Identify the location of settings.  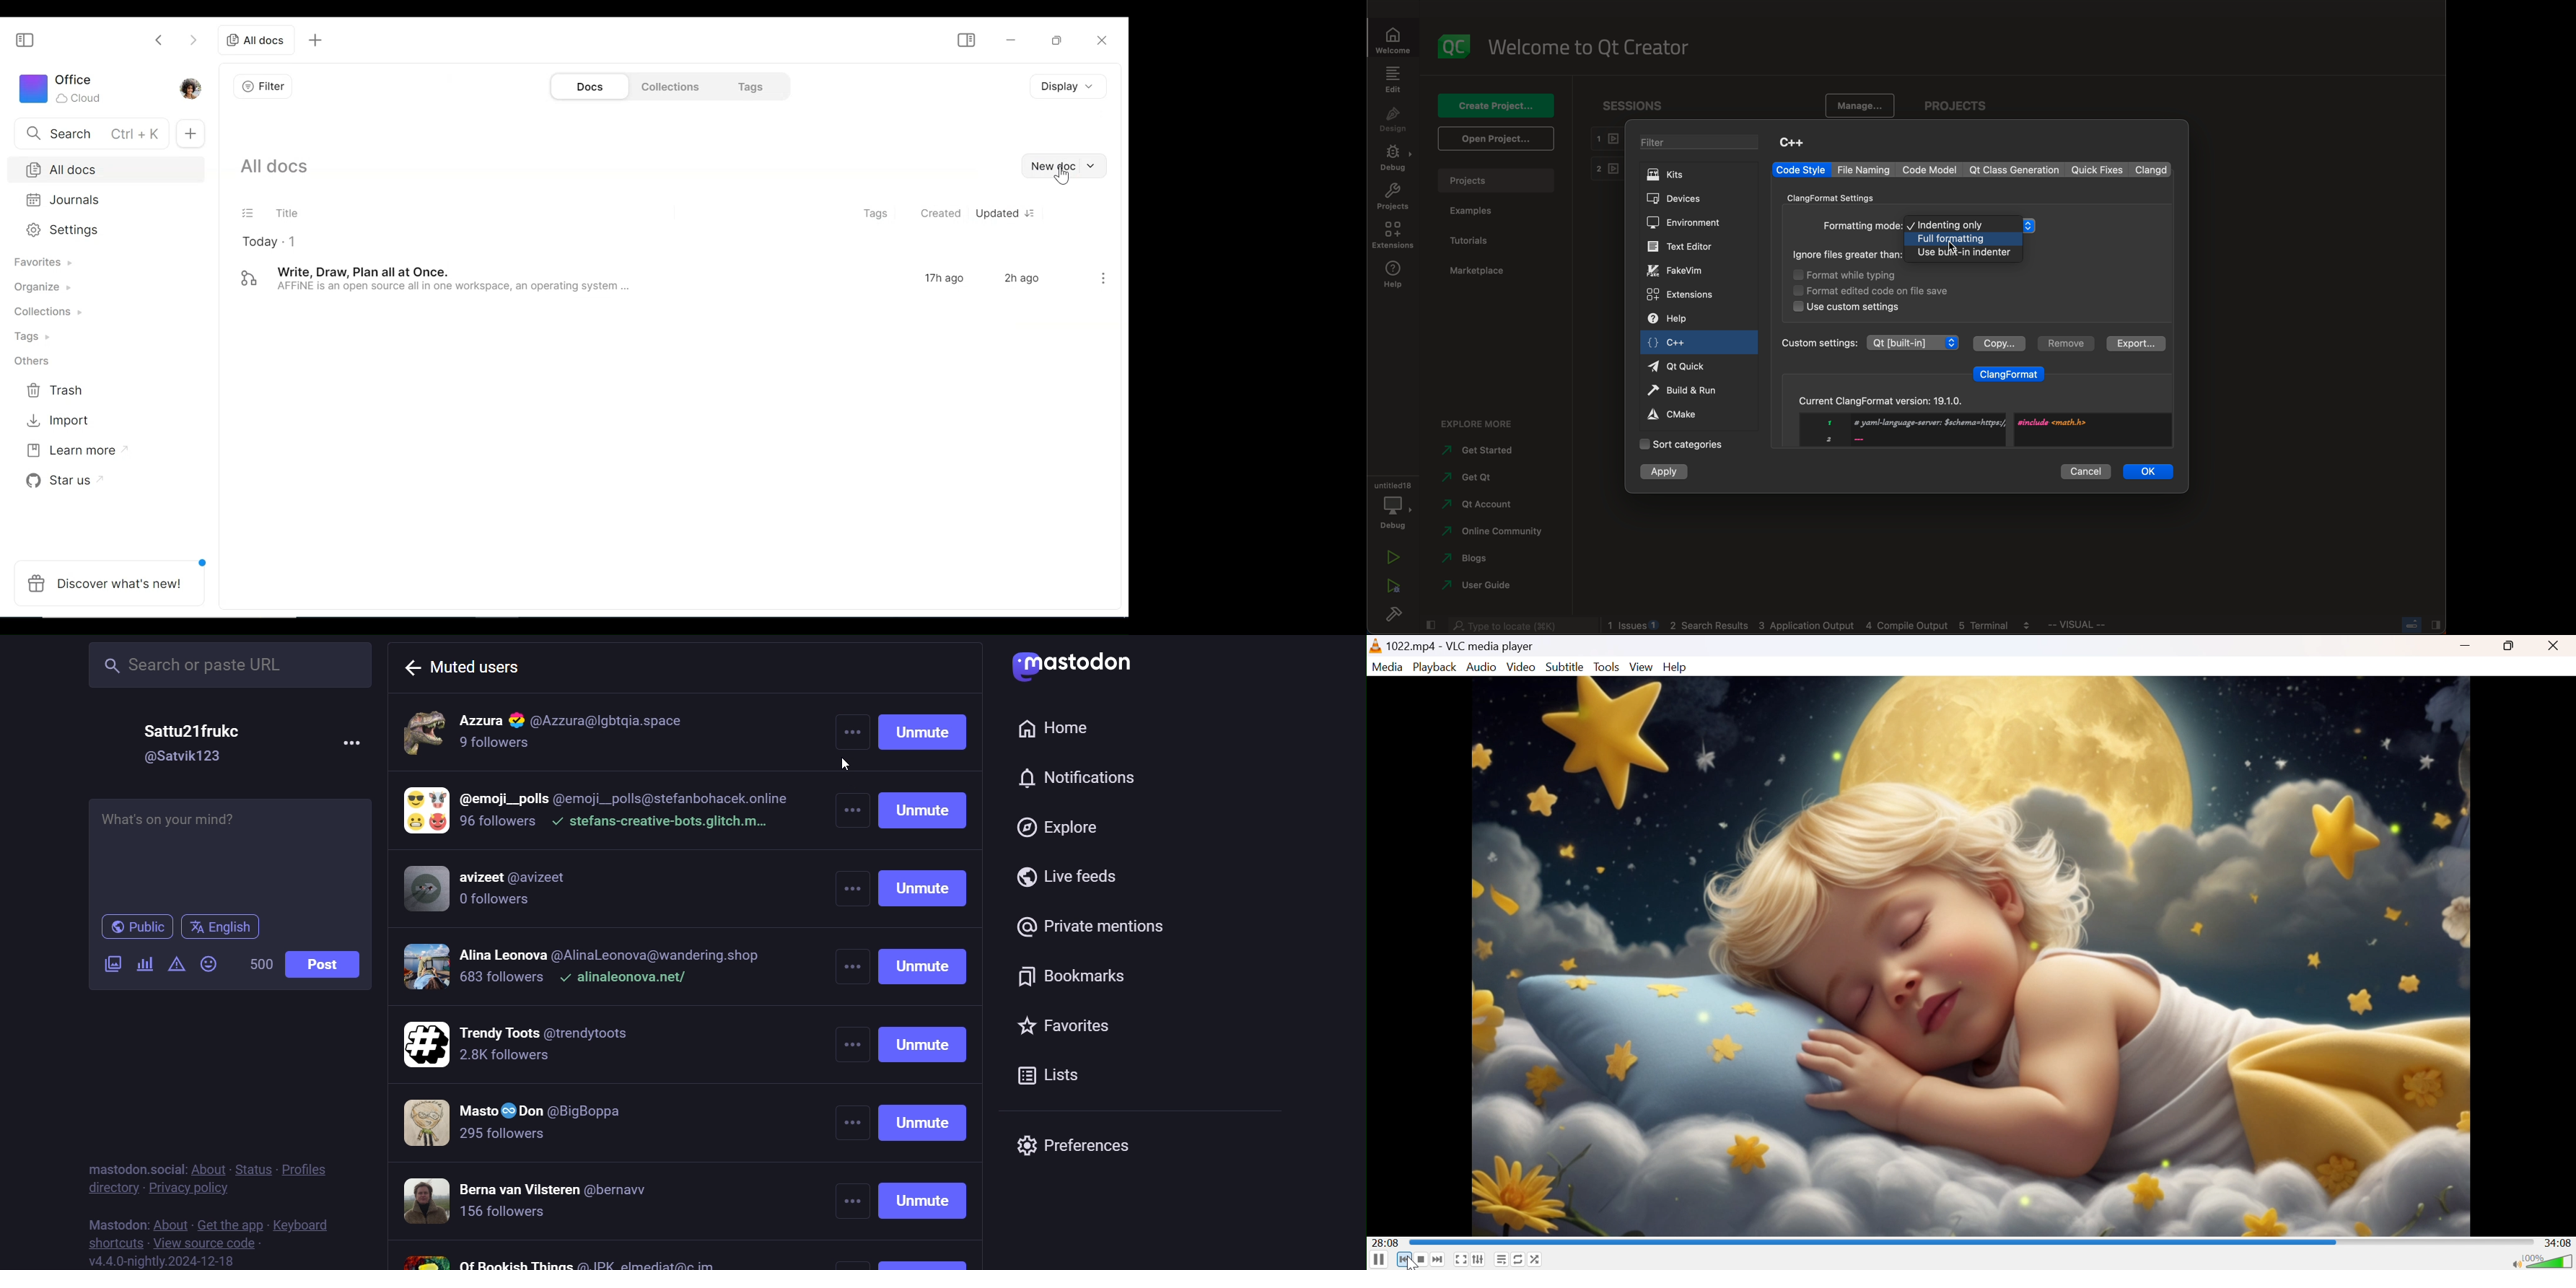
(1837, 197).